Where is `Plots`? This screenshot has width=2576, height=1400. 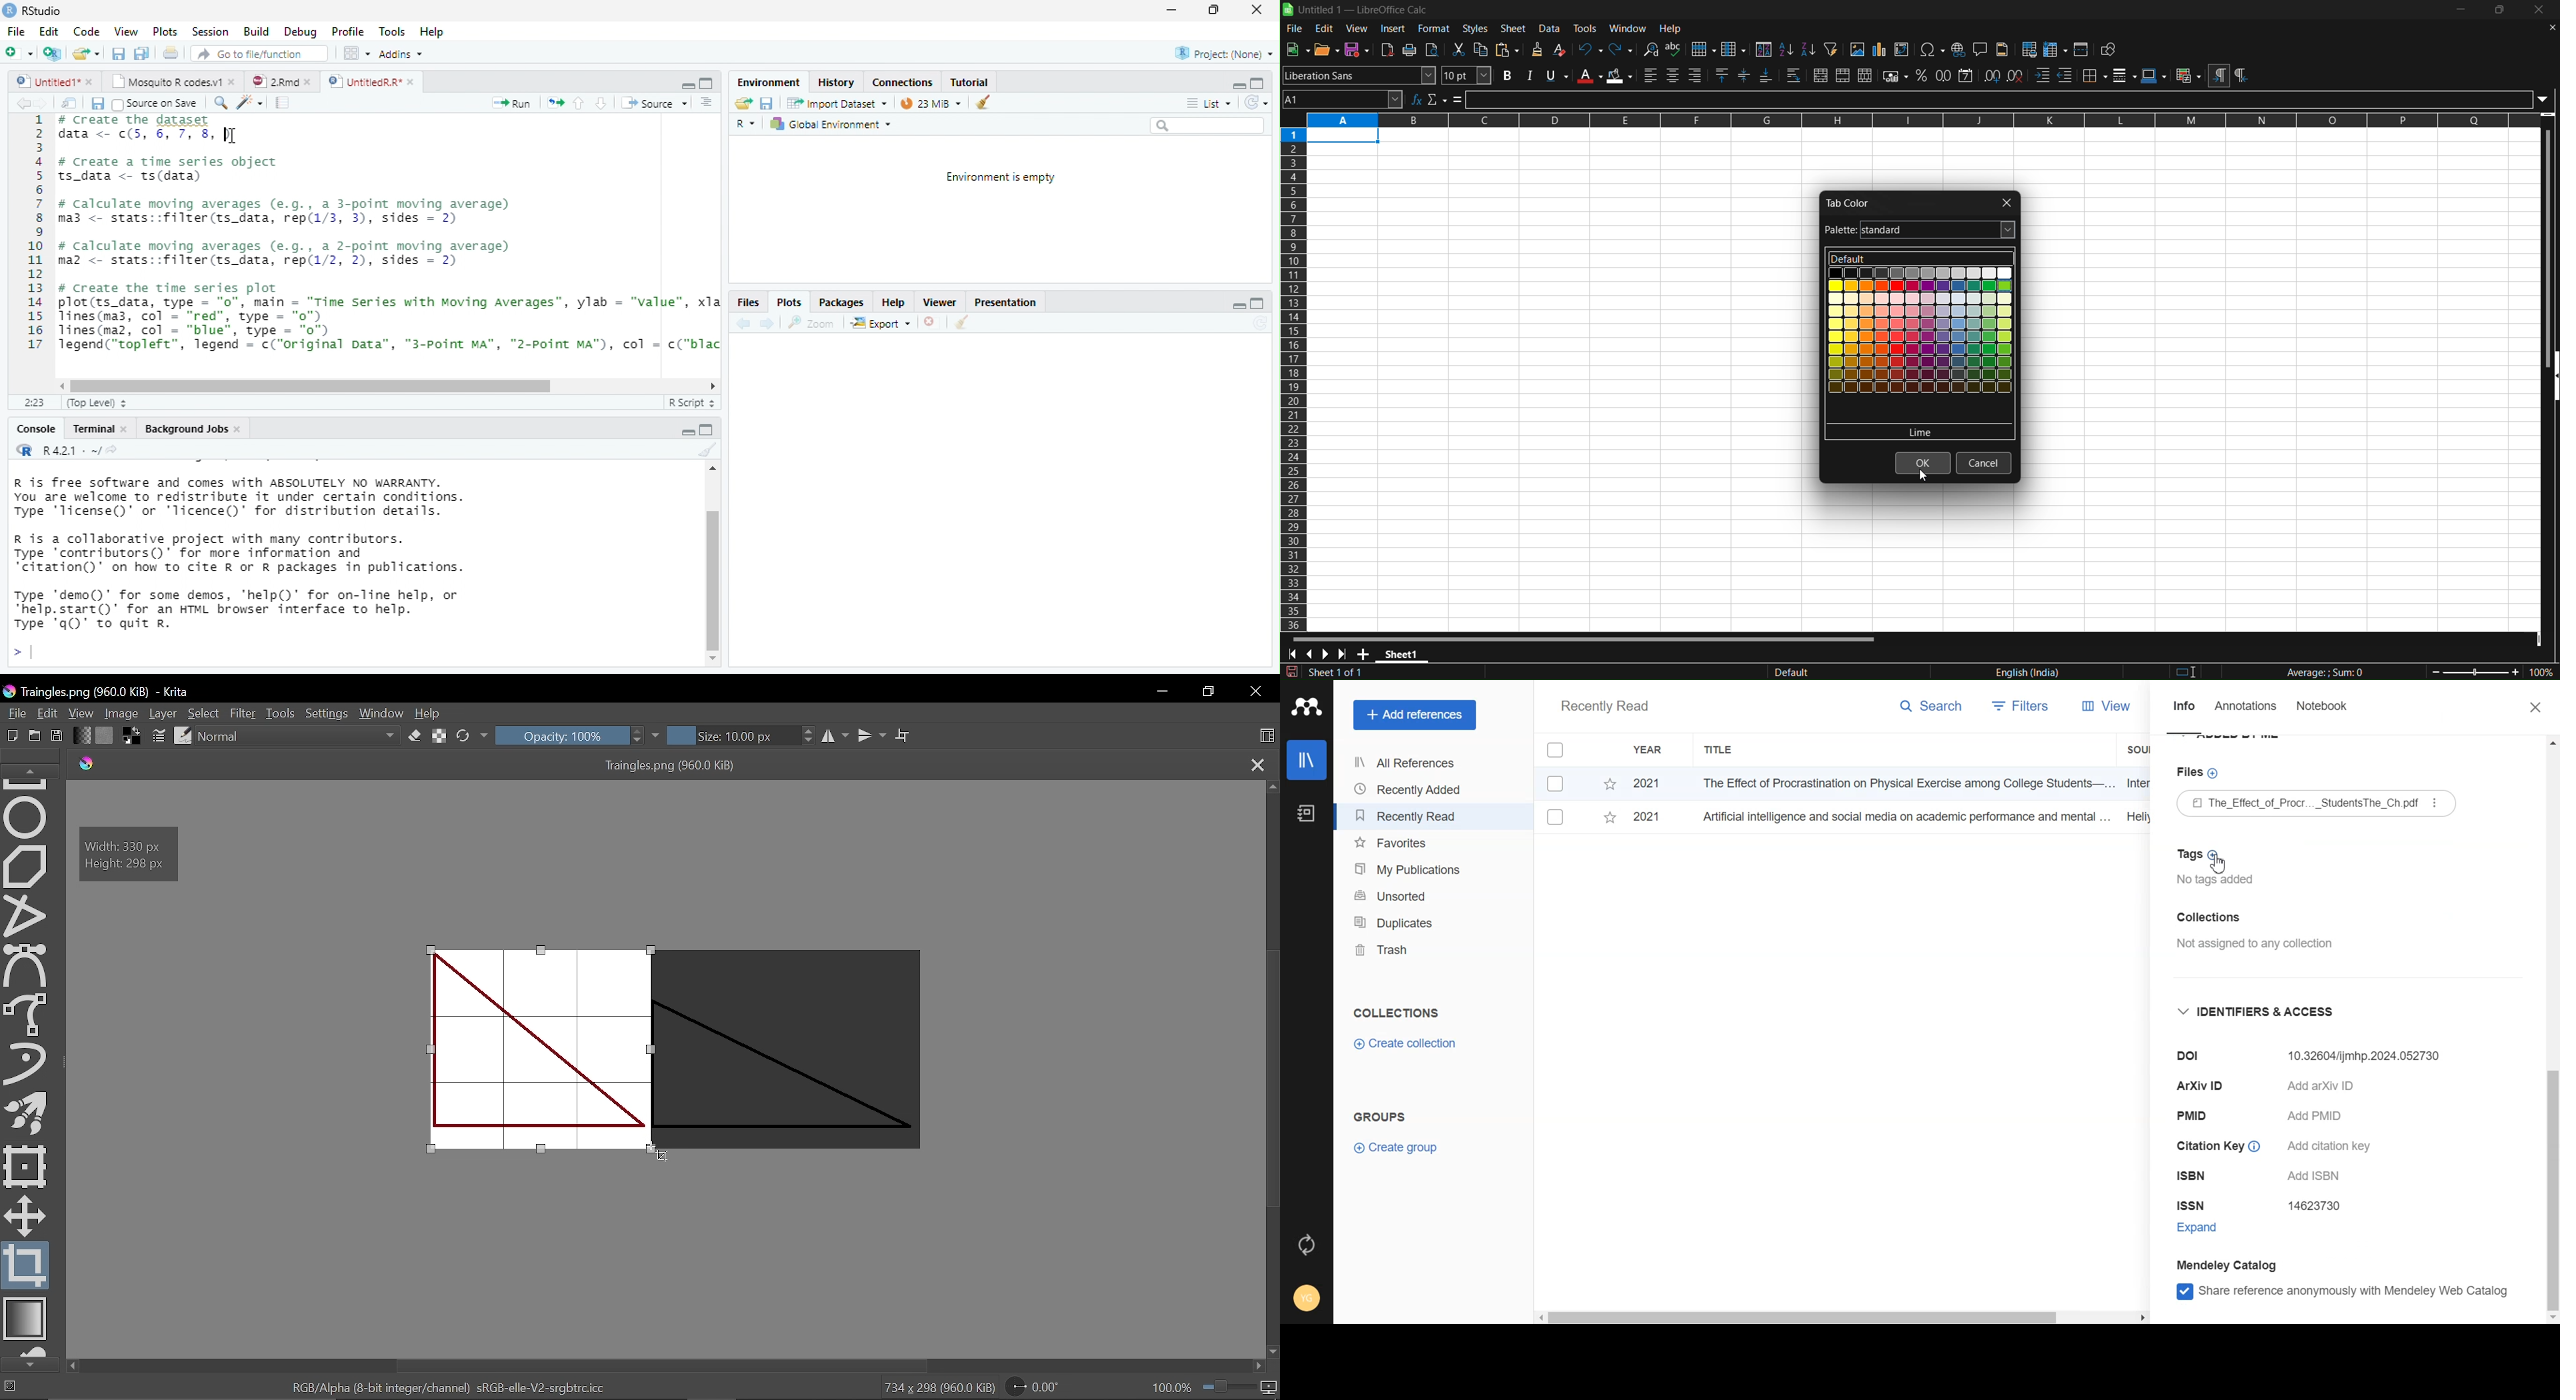 Plots is located at coordinates (787, 305).